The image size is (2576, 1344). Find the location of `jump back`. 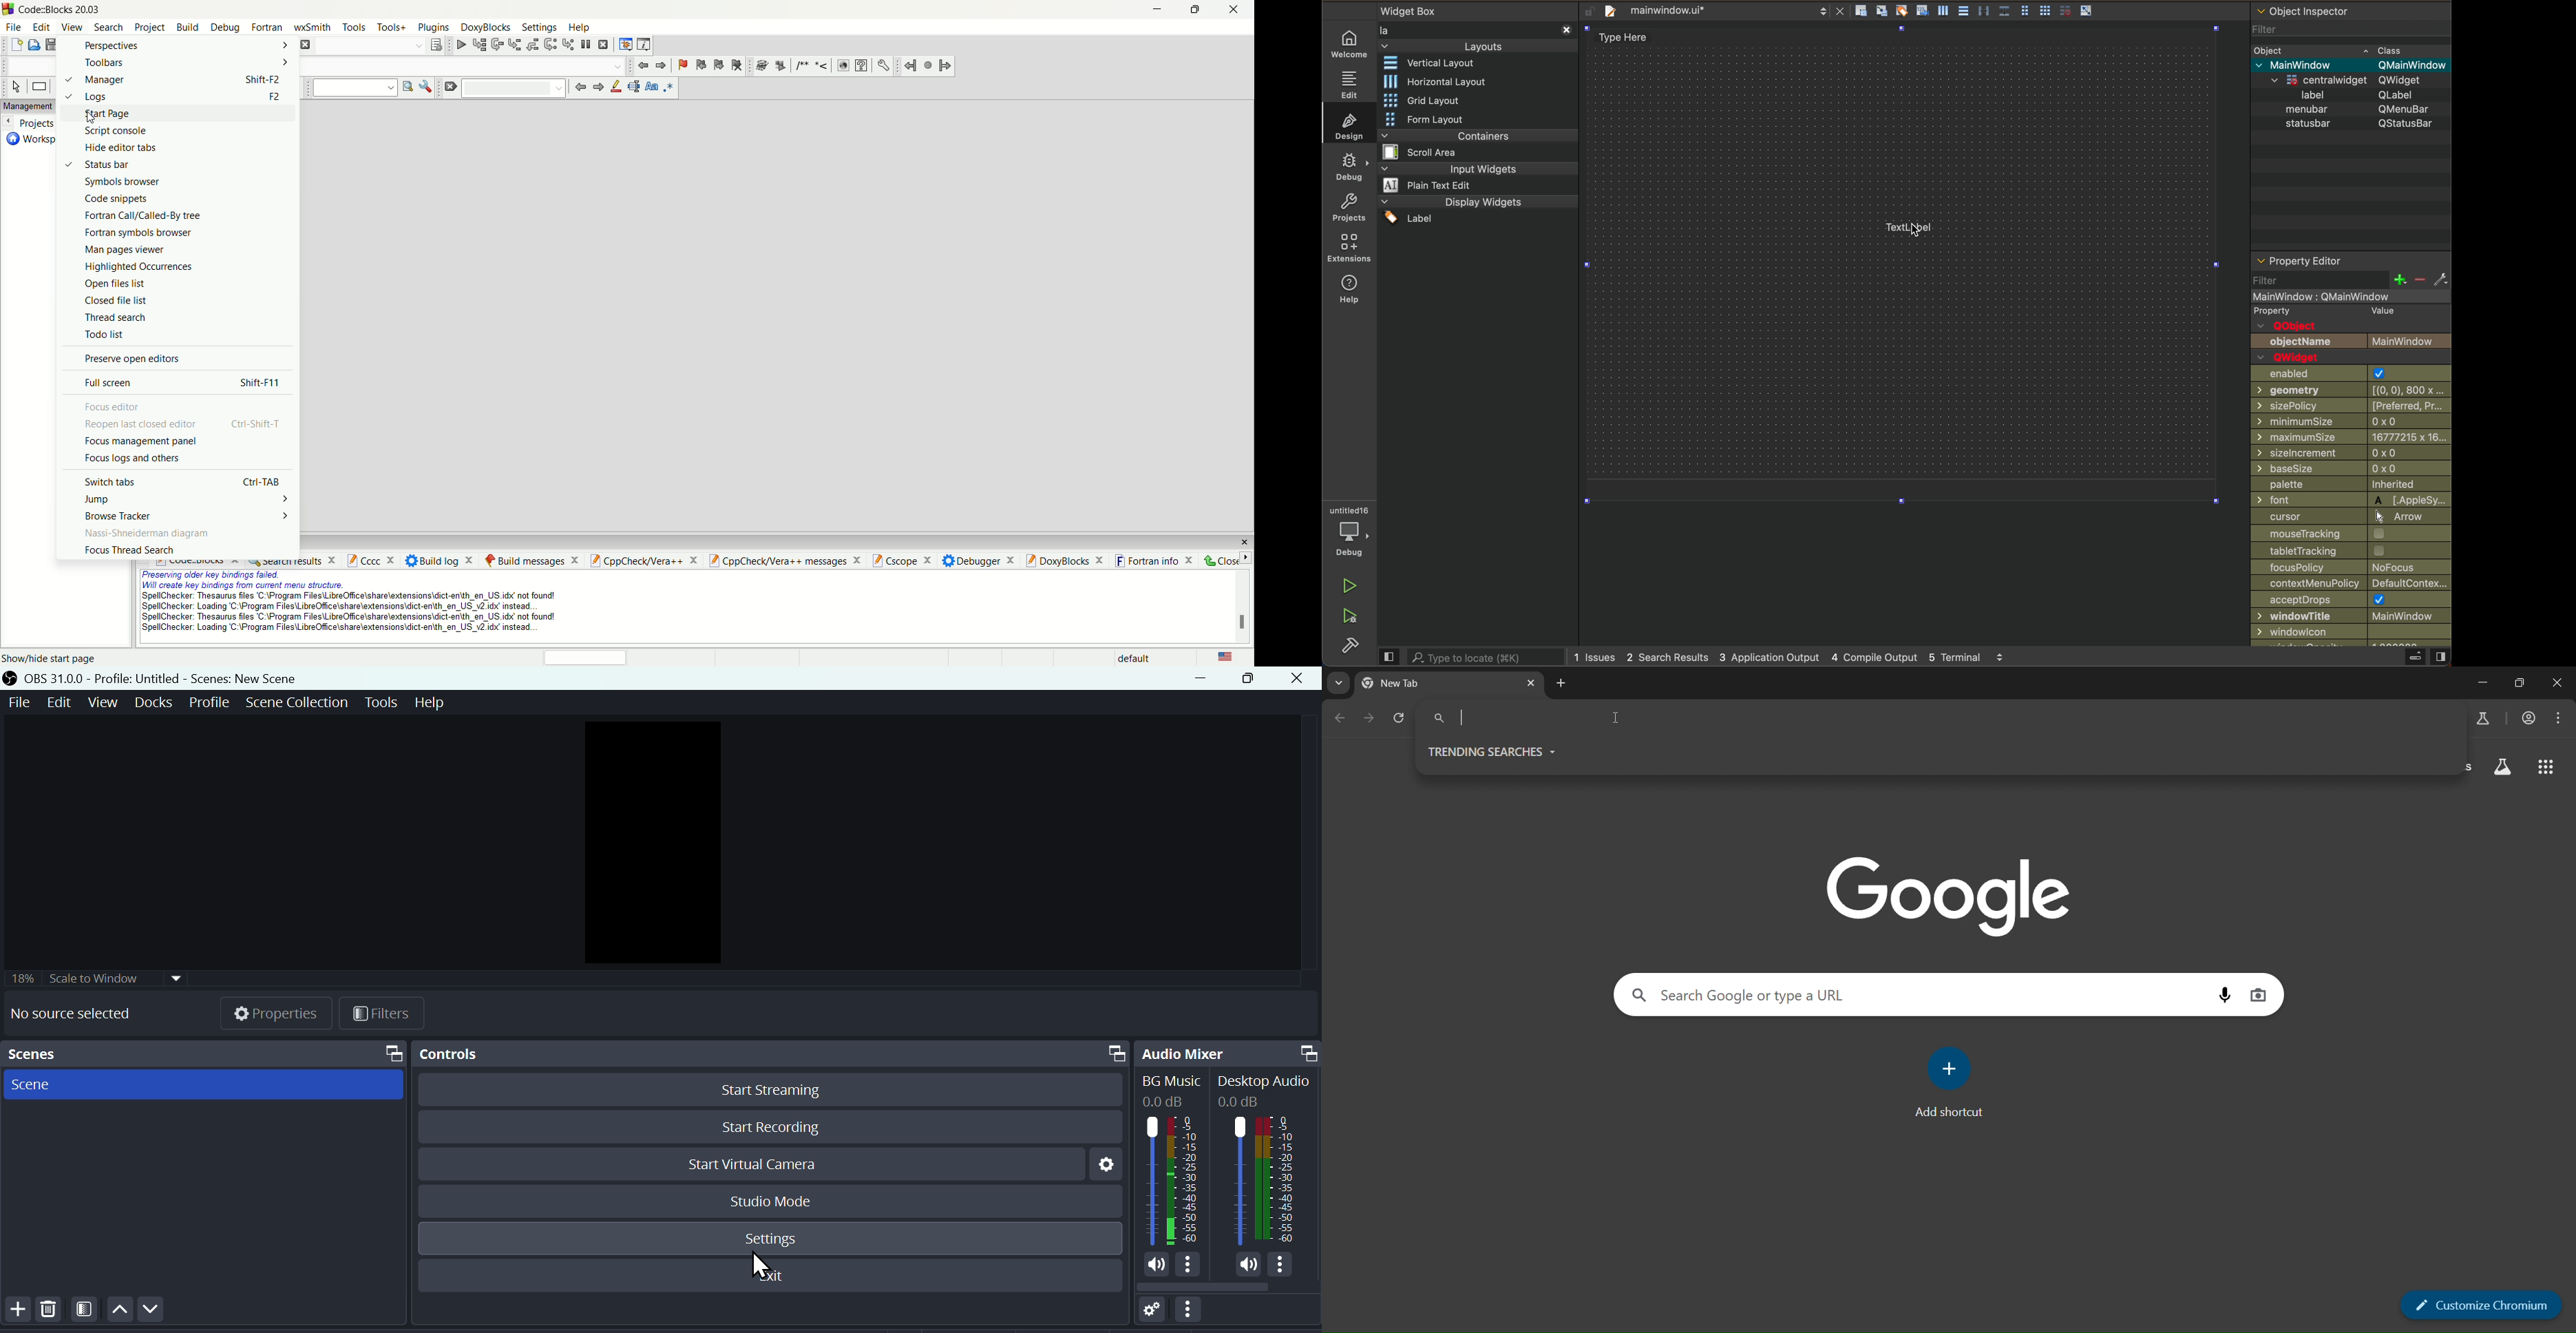

jump back is located at coordinates (909, 66).